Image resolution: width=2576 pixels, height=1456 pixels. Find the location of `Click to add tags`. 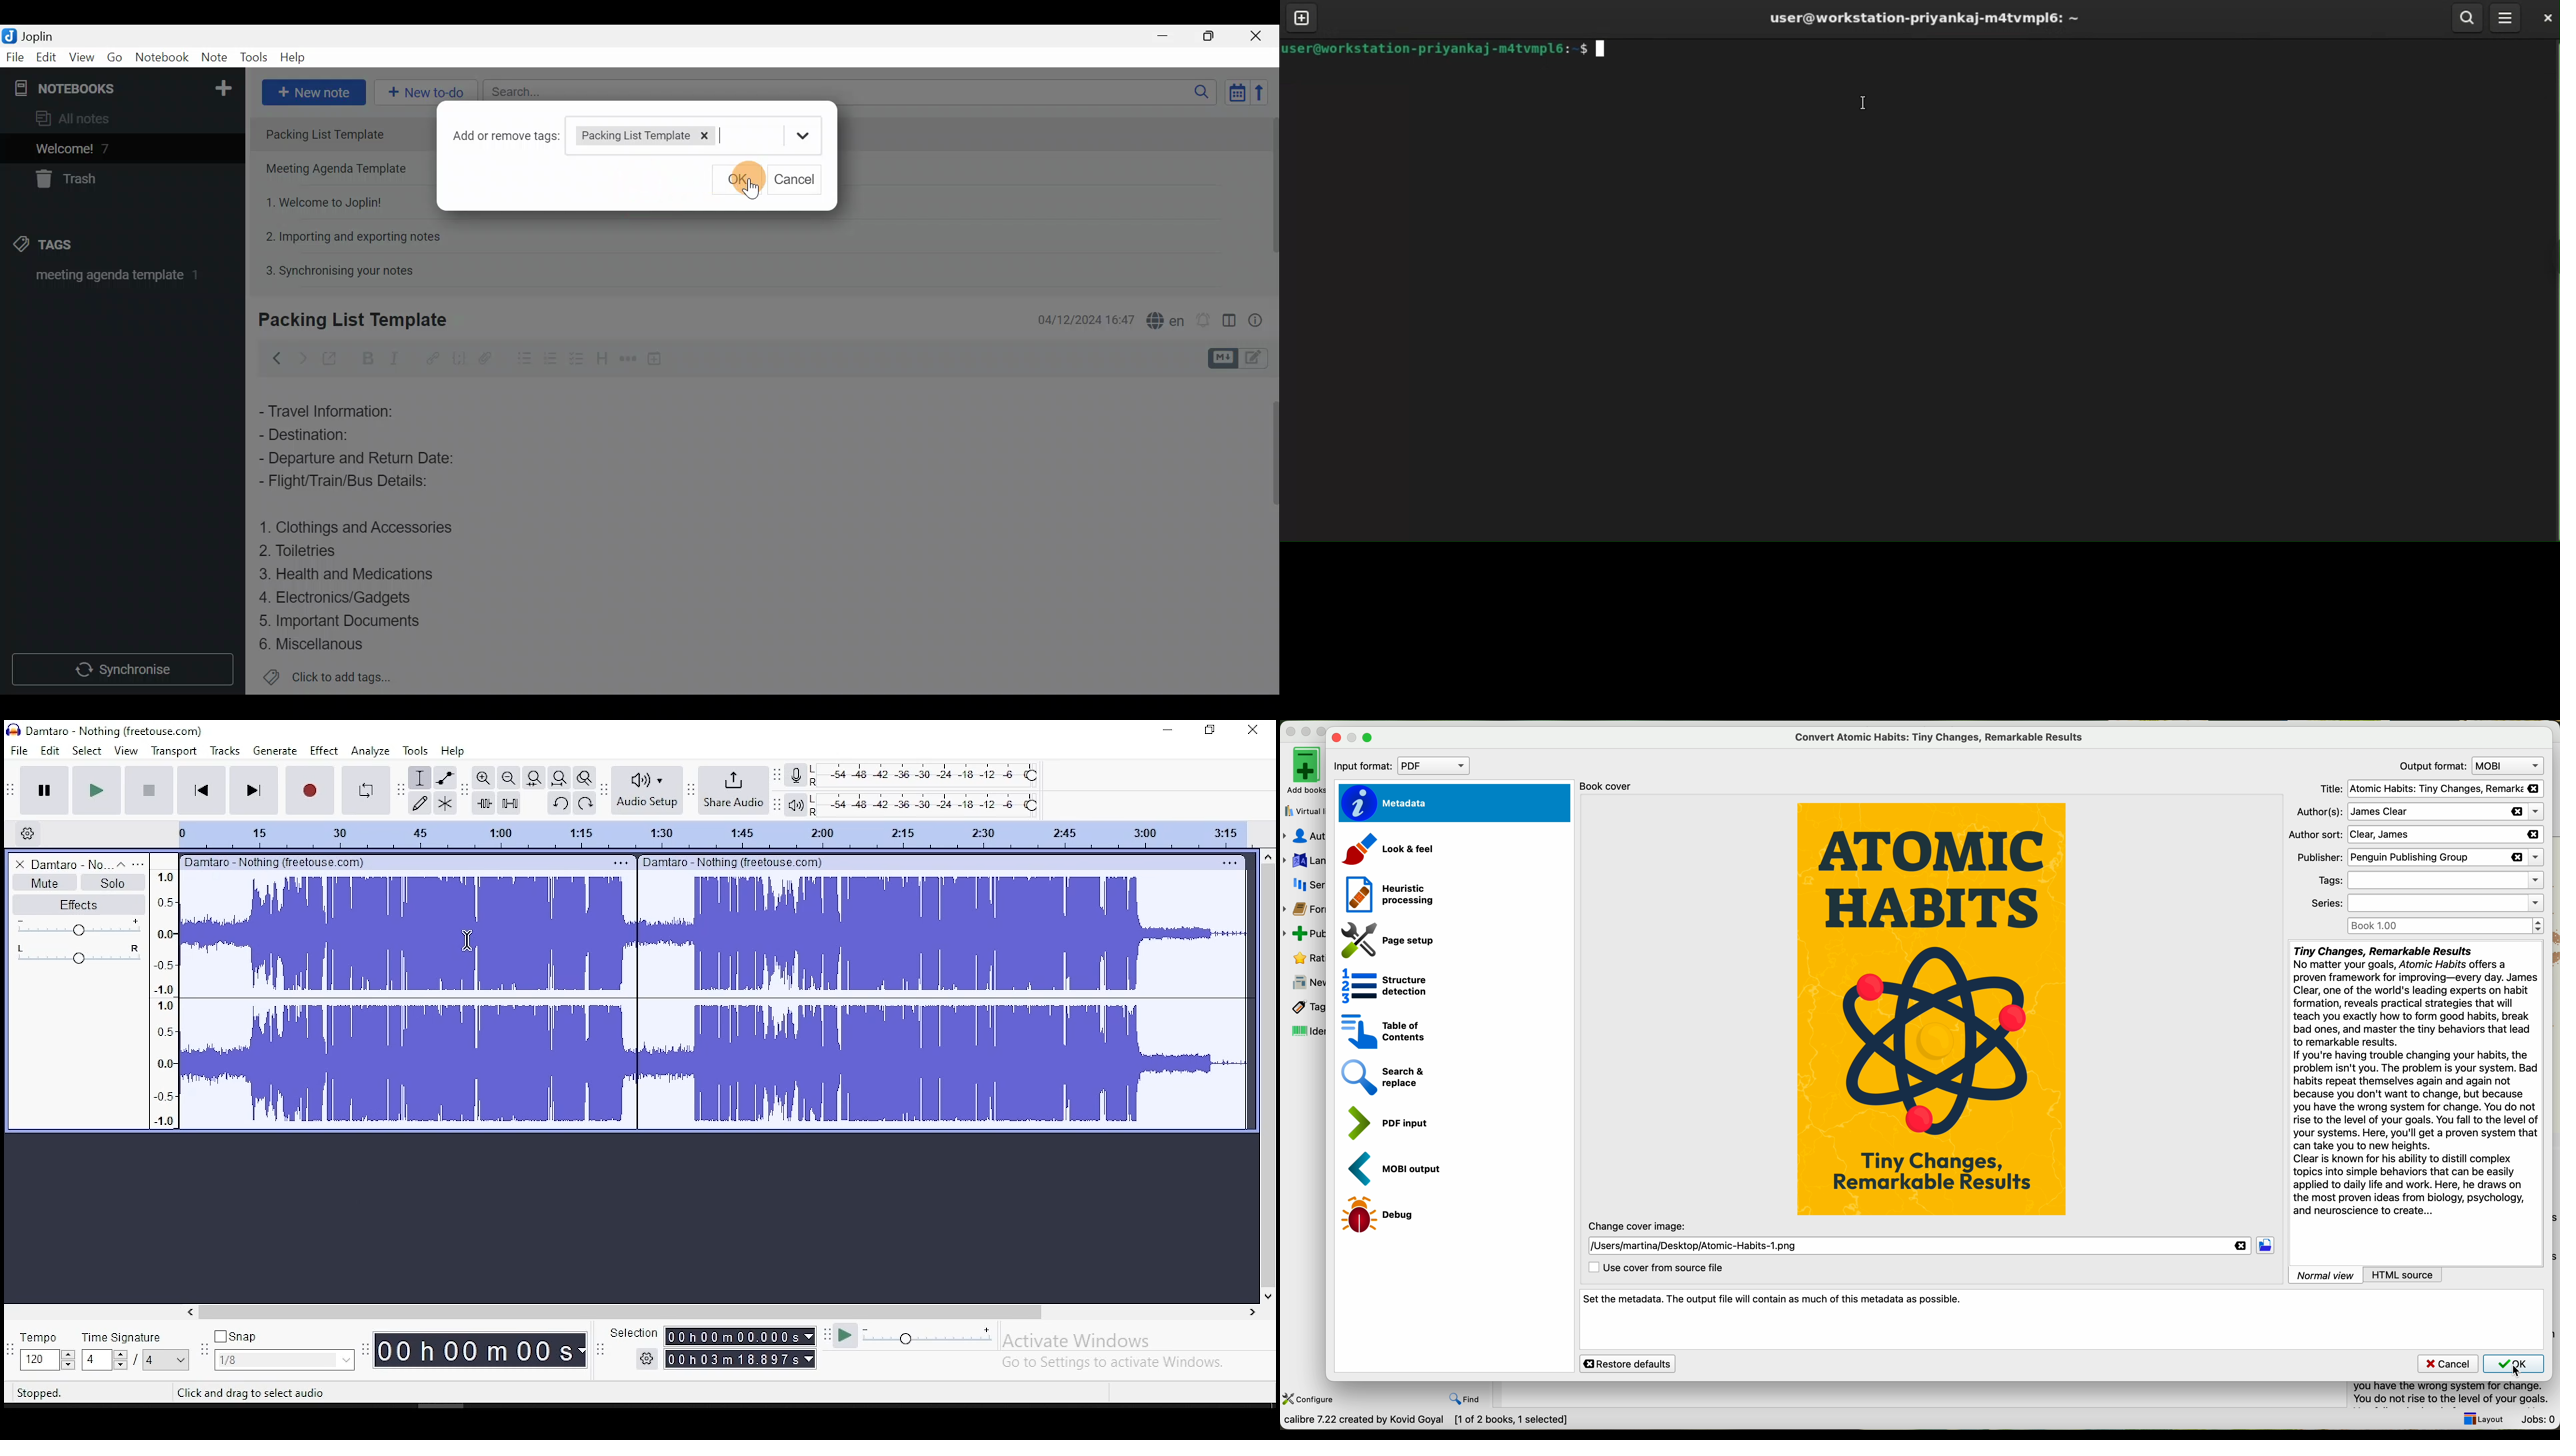

Click to add tags is located at coordinates (327, 677).